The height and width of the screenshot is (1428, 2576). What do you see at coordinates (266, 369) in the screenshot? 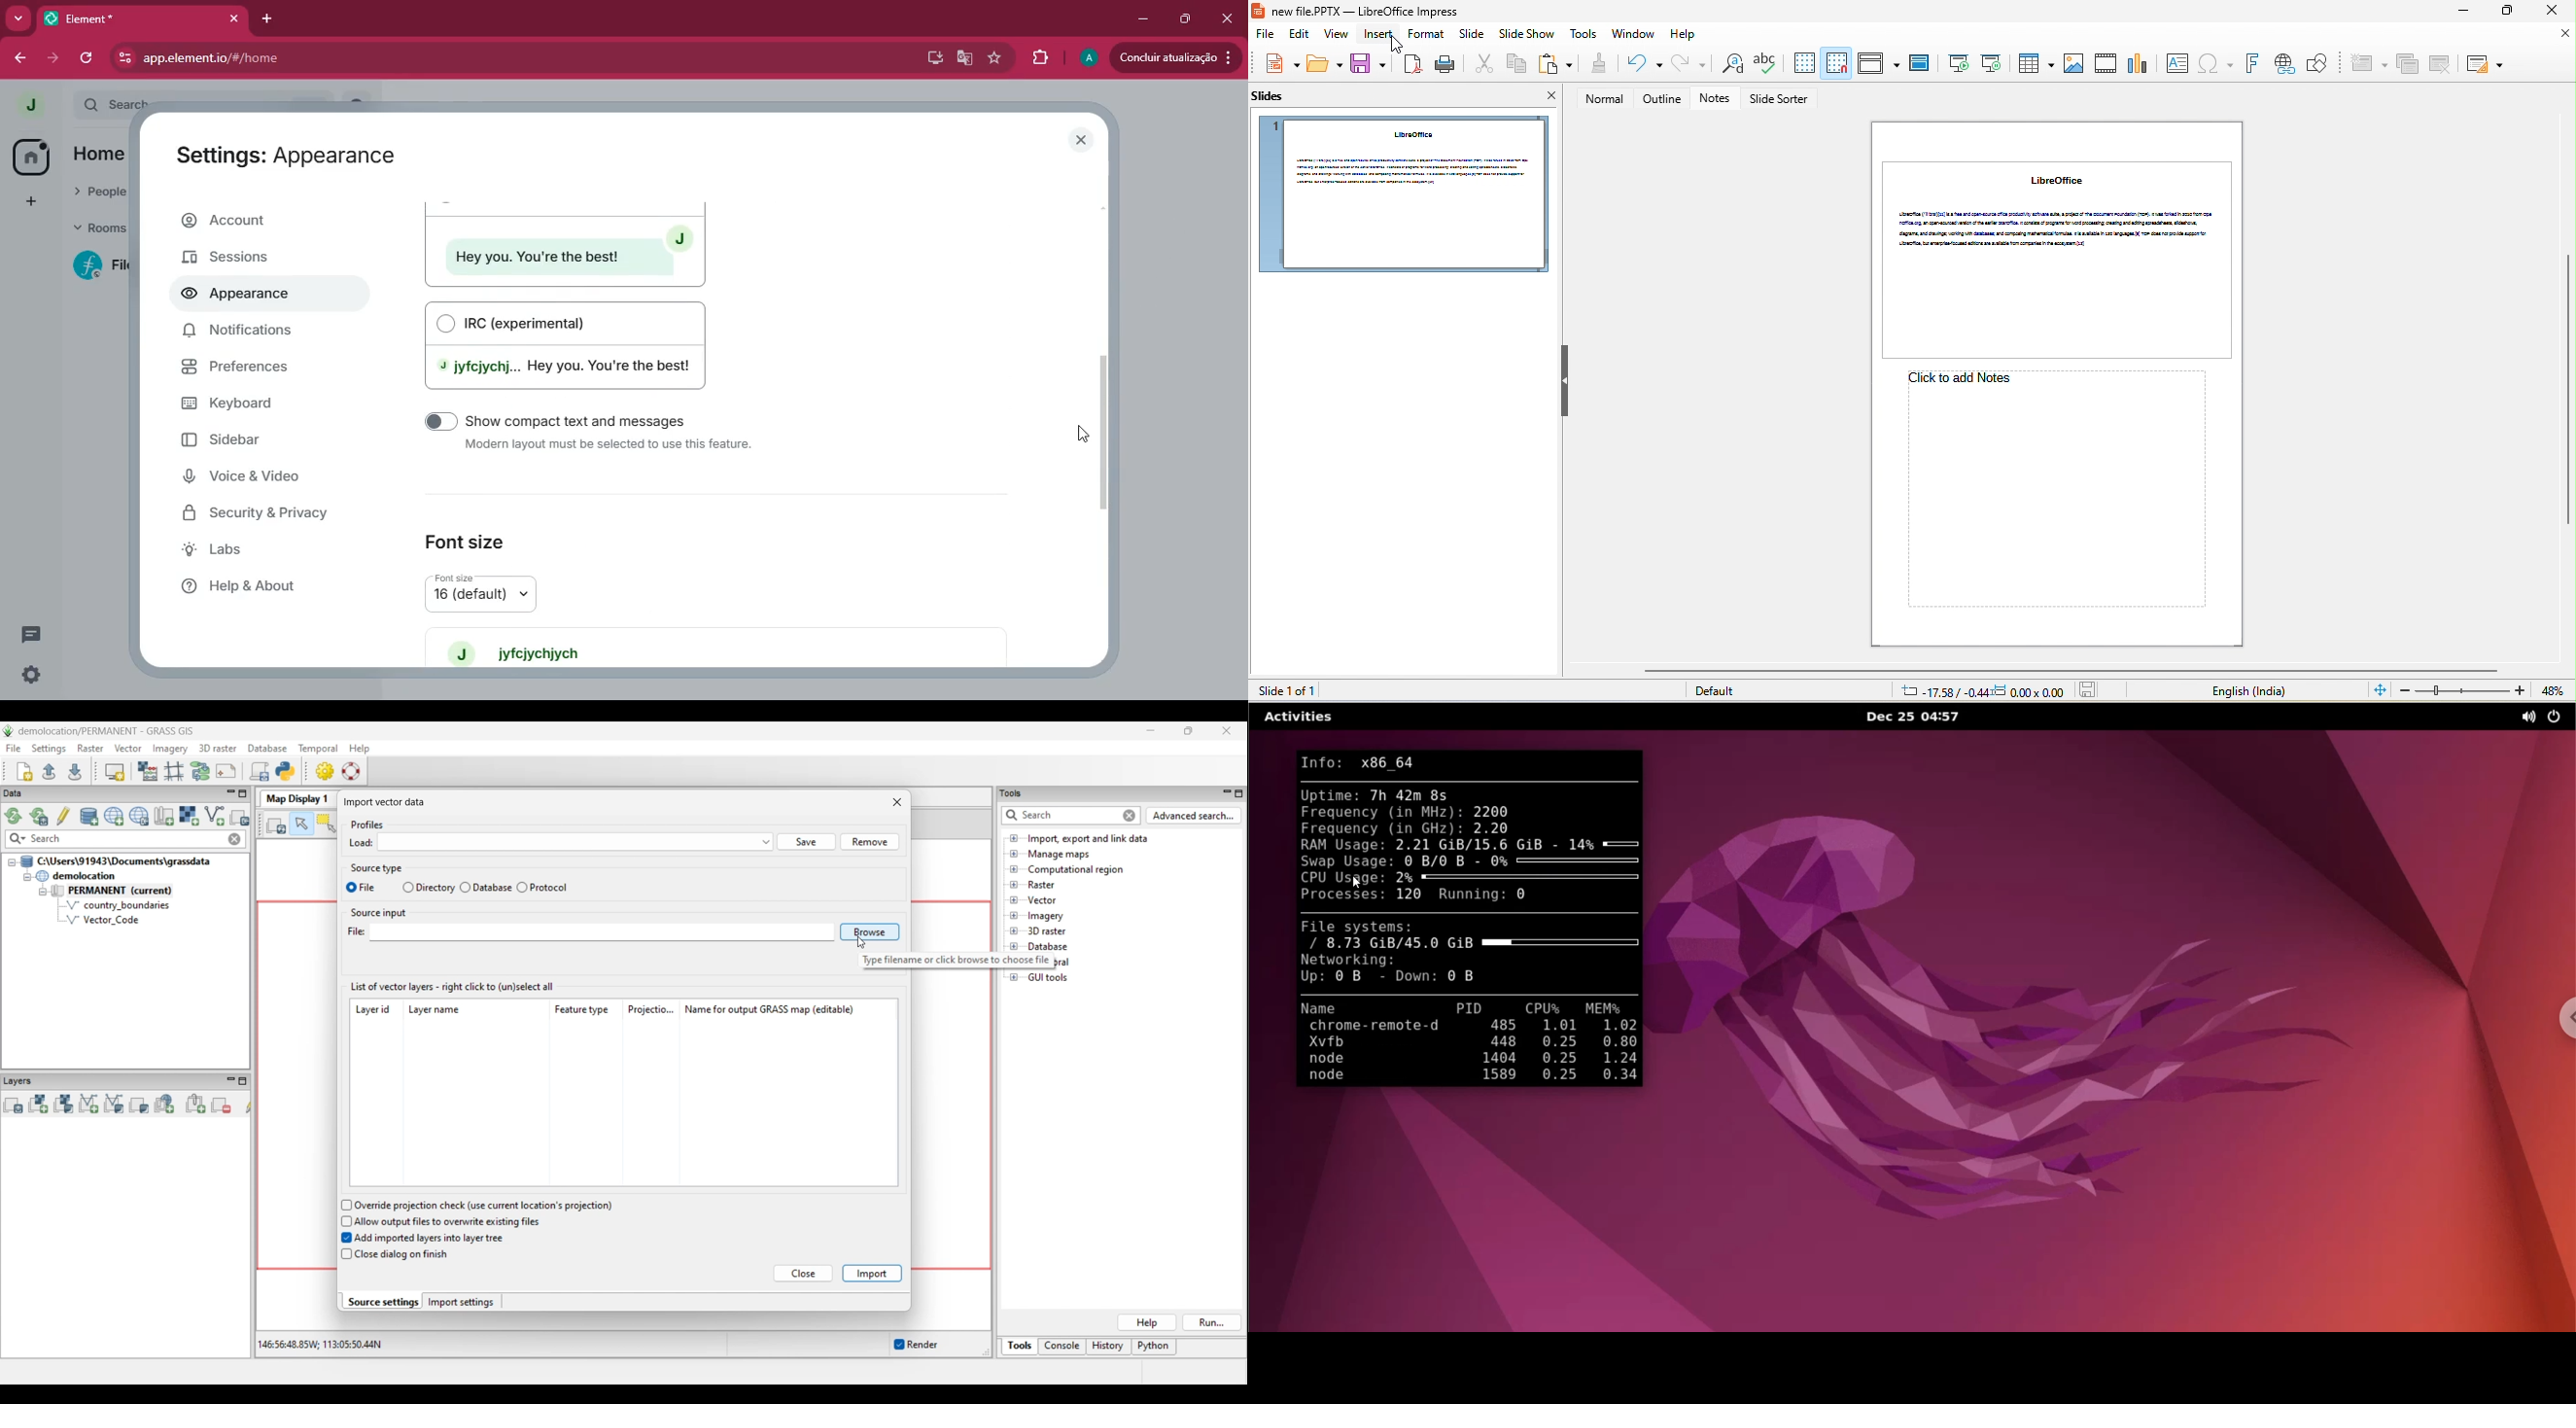
I see `preferences` at bounding box center [266, 369].